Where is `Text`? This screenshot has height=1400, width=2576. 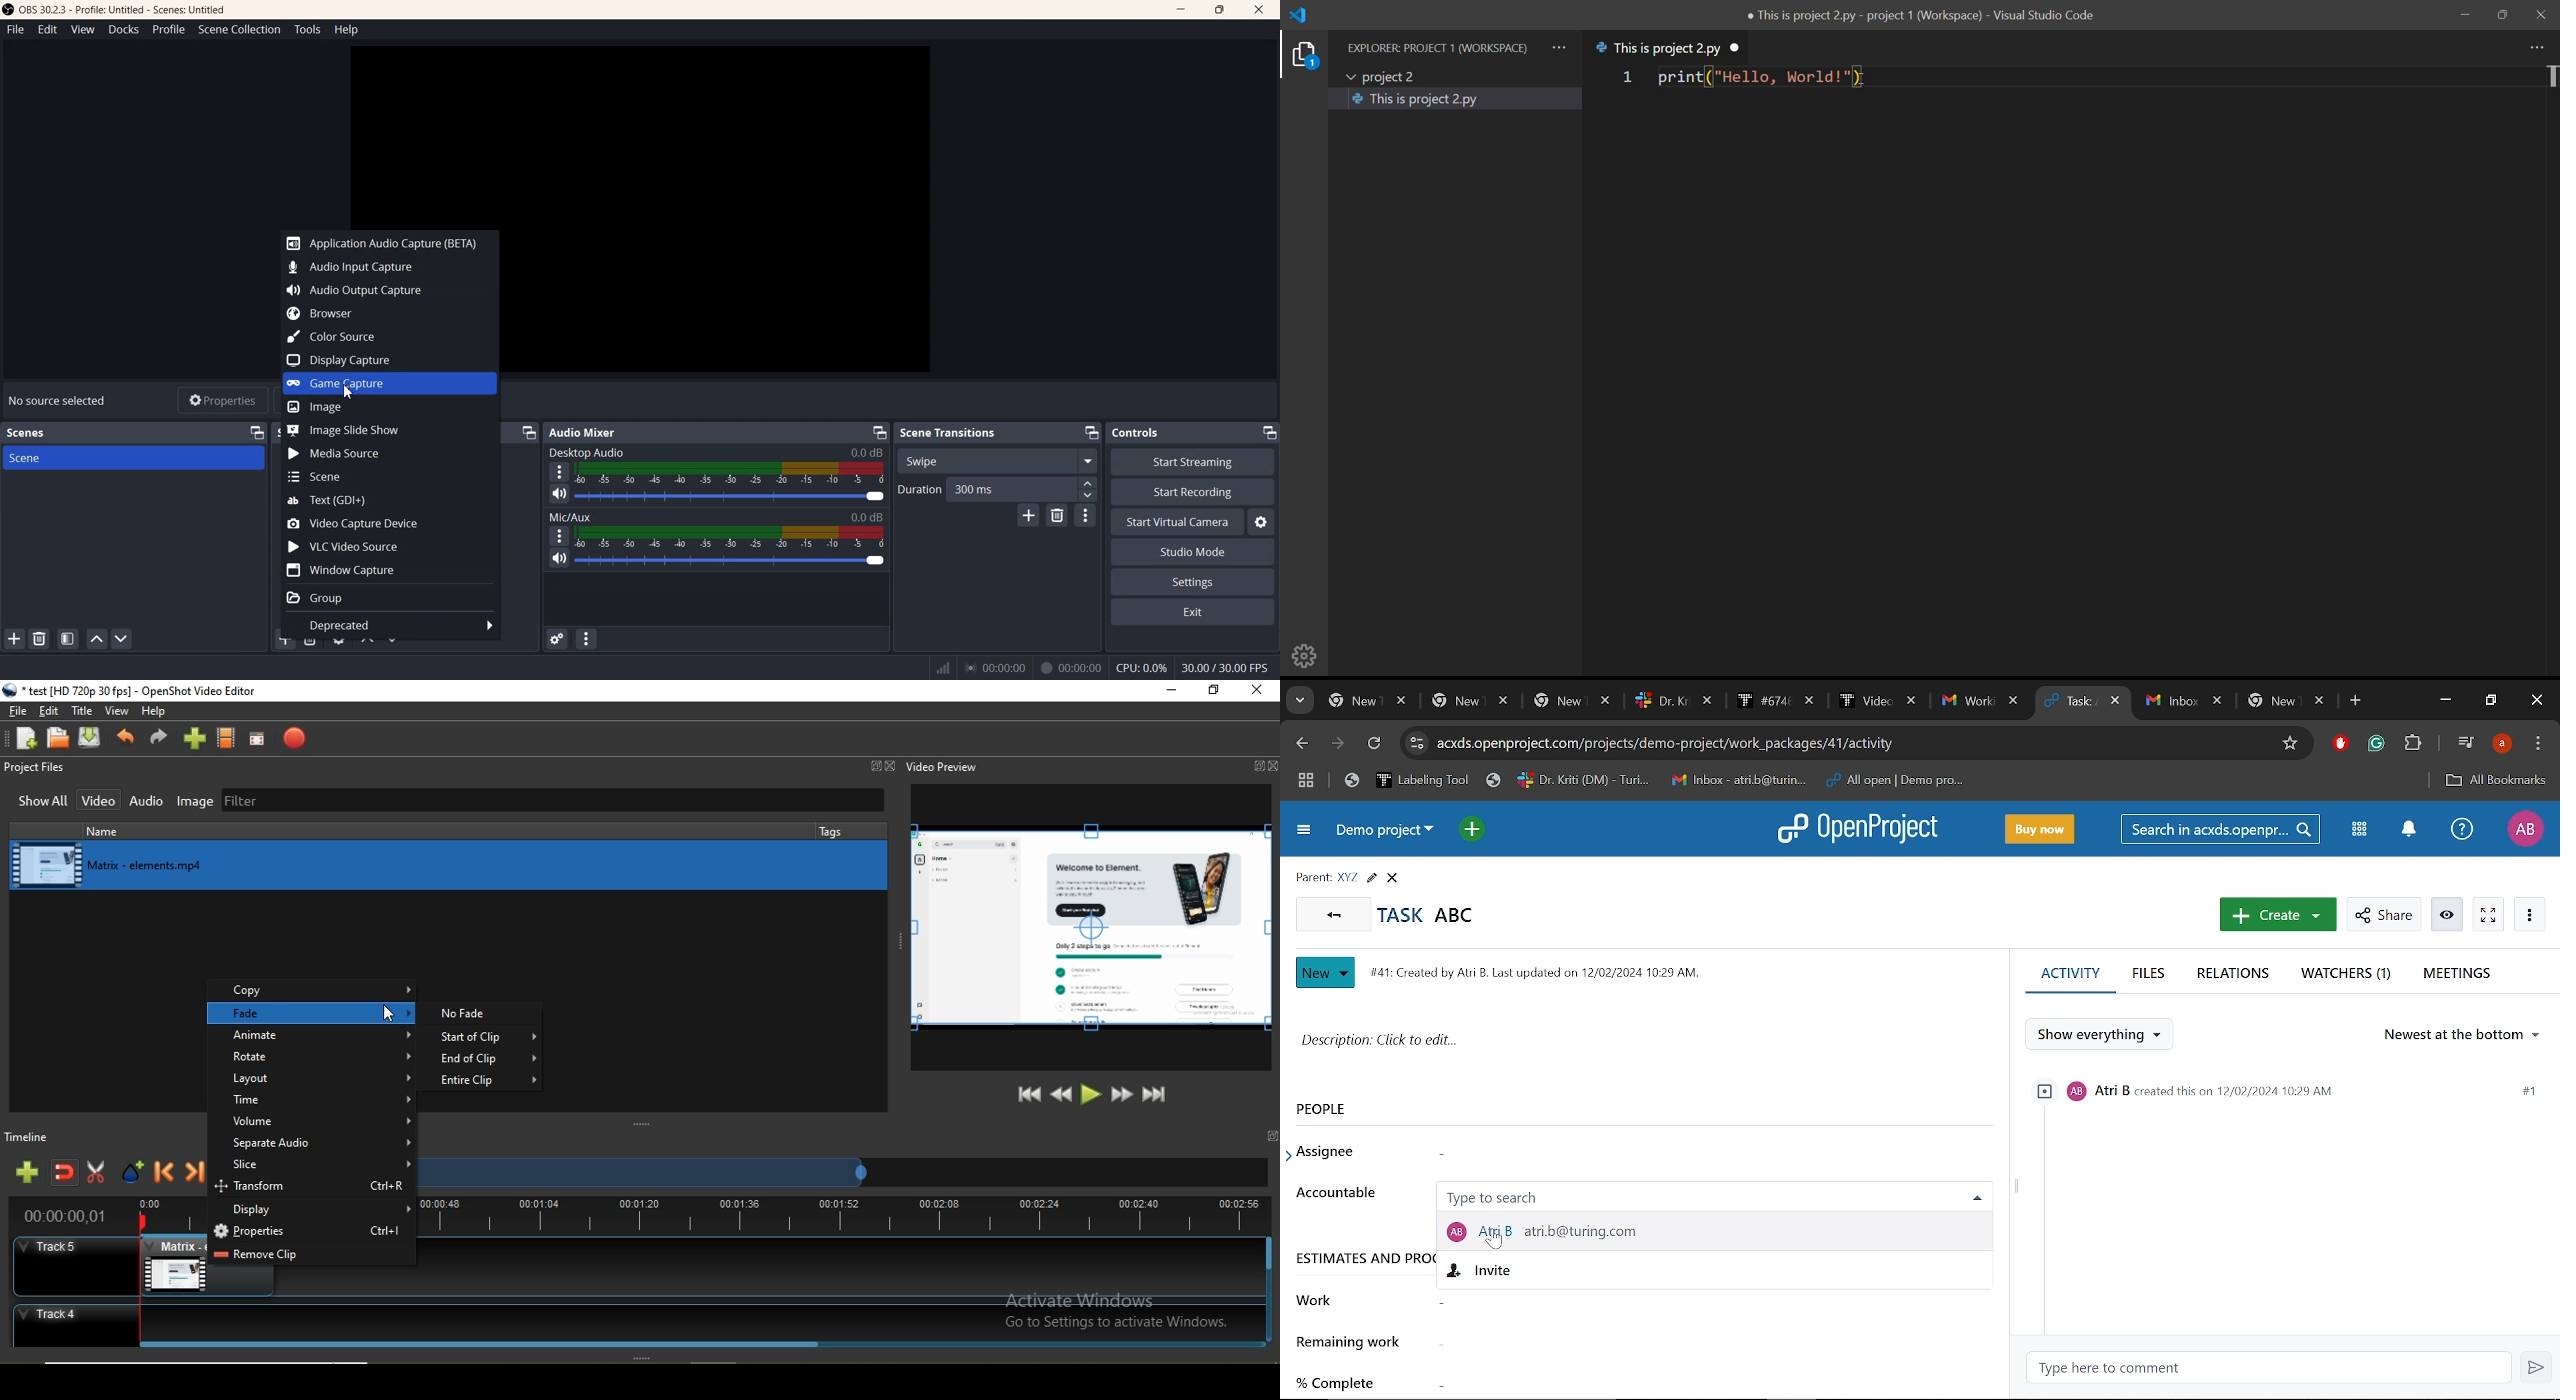
Text is located at coordinates (57, 400).